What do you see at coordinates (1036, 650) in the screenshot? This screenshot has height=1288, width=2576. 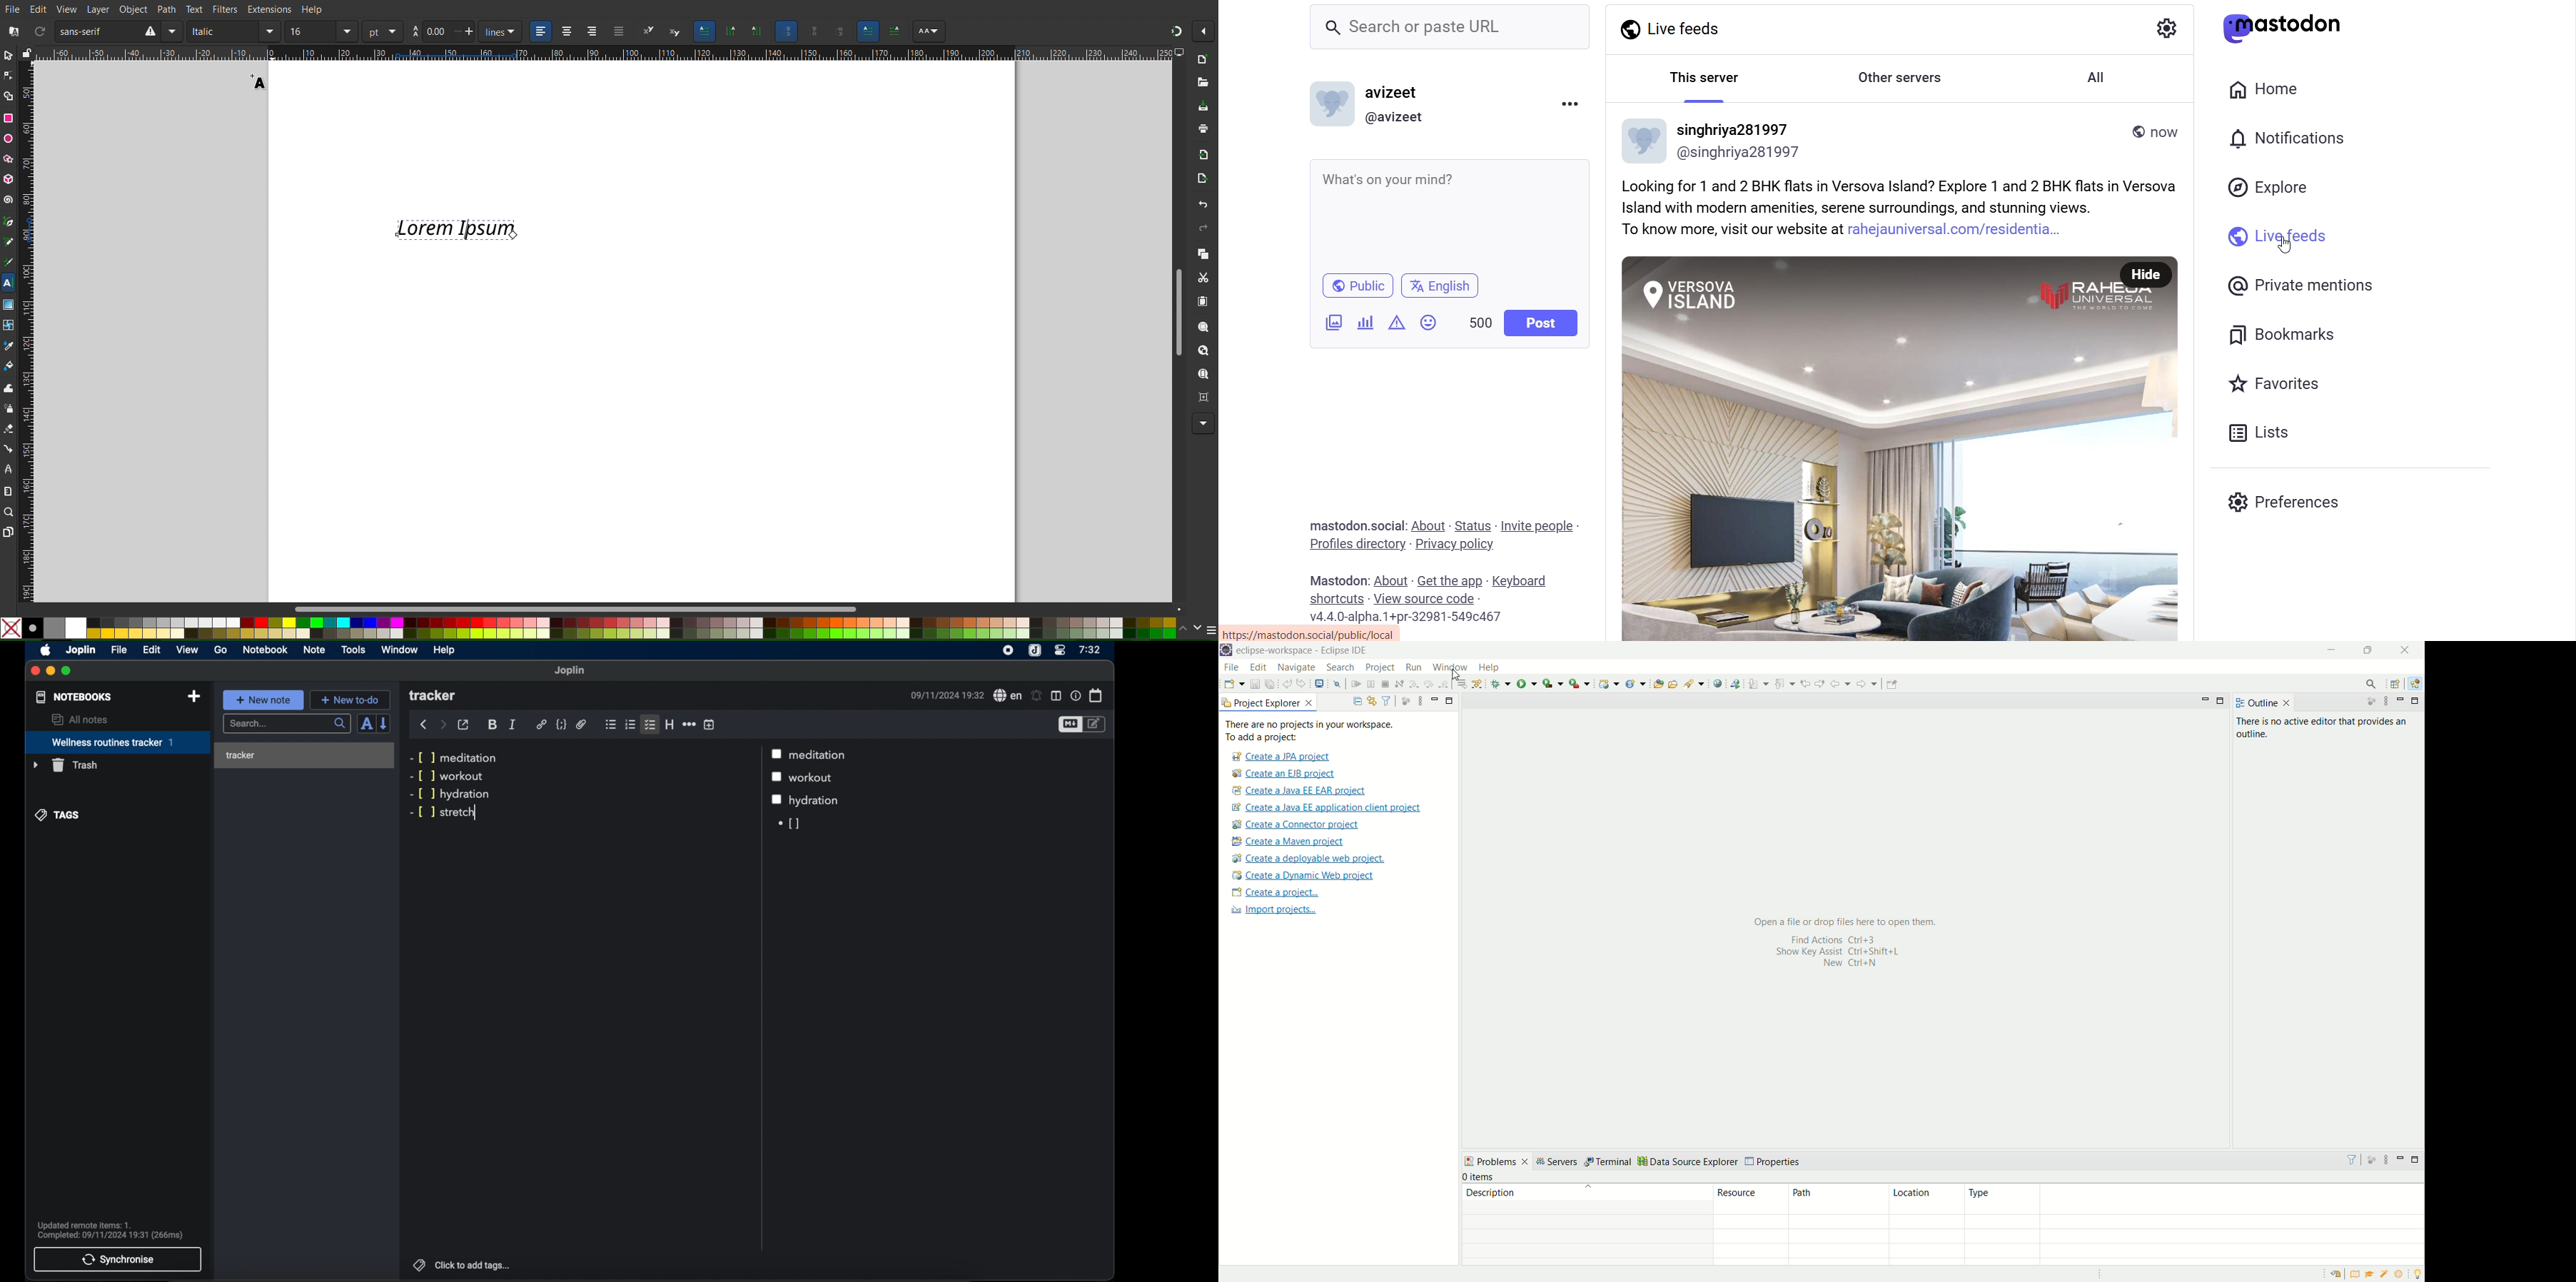 I see `joplin icon` at bounding box center [1036, 650].